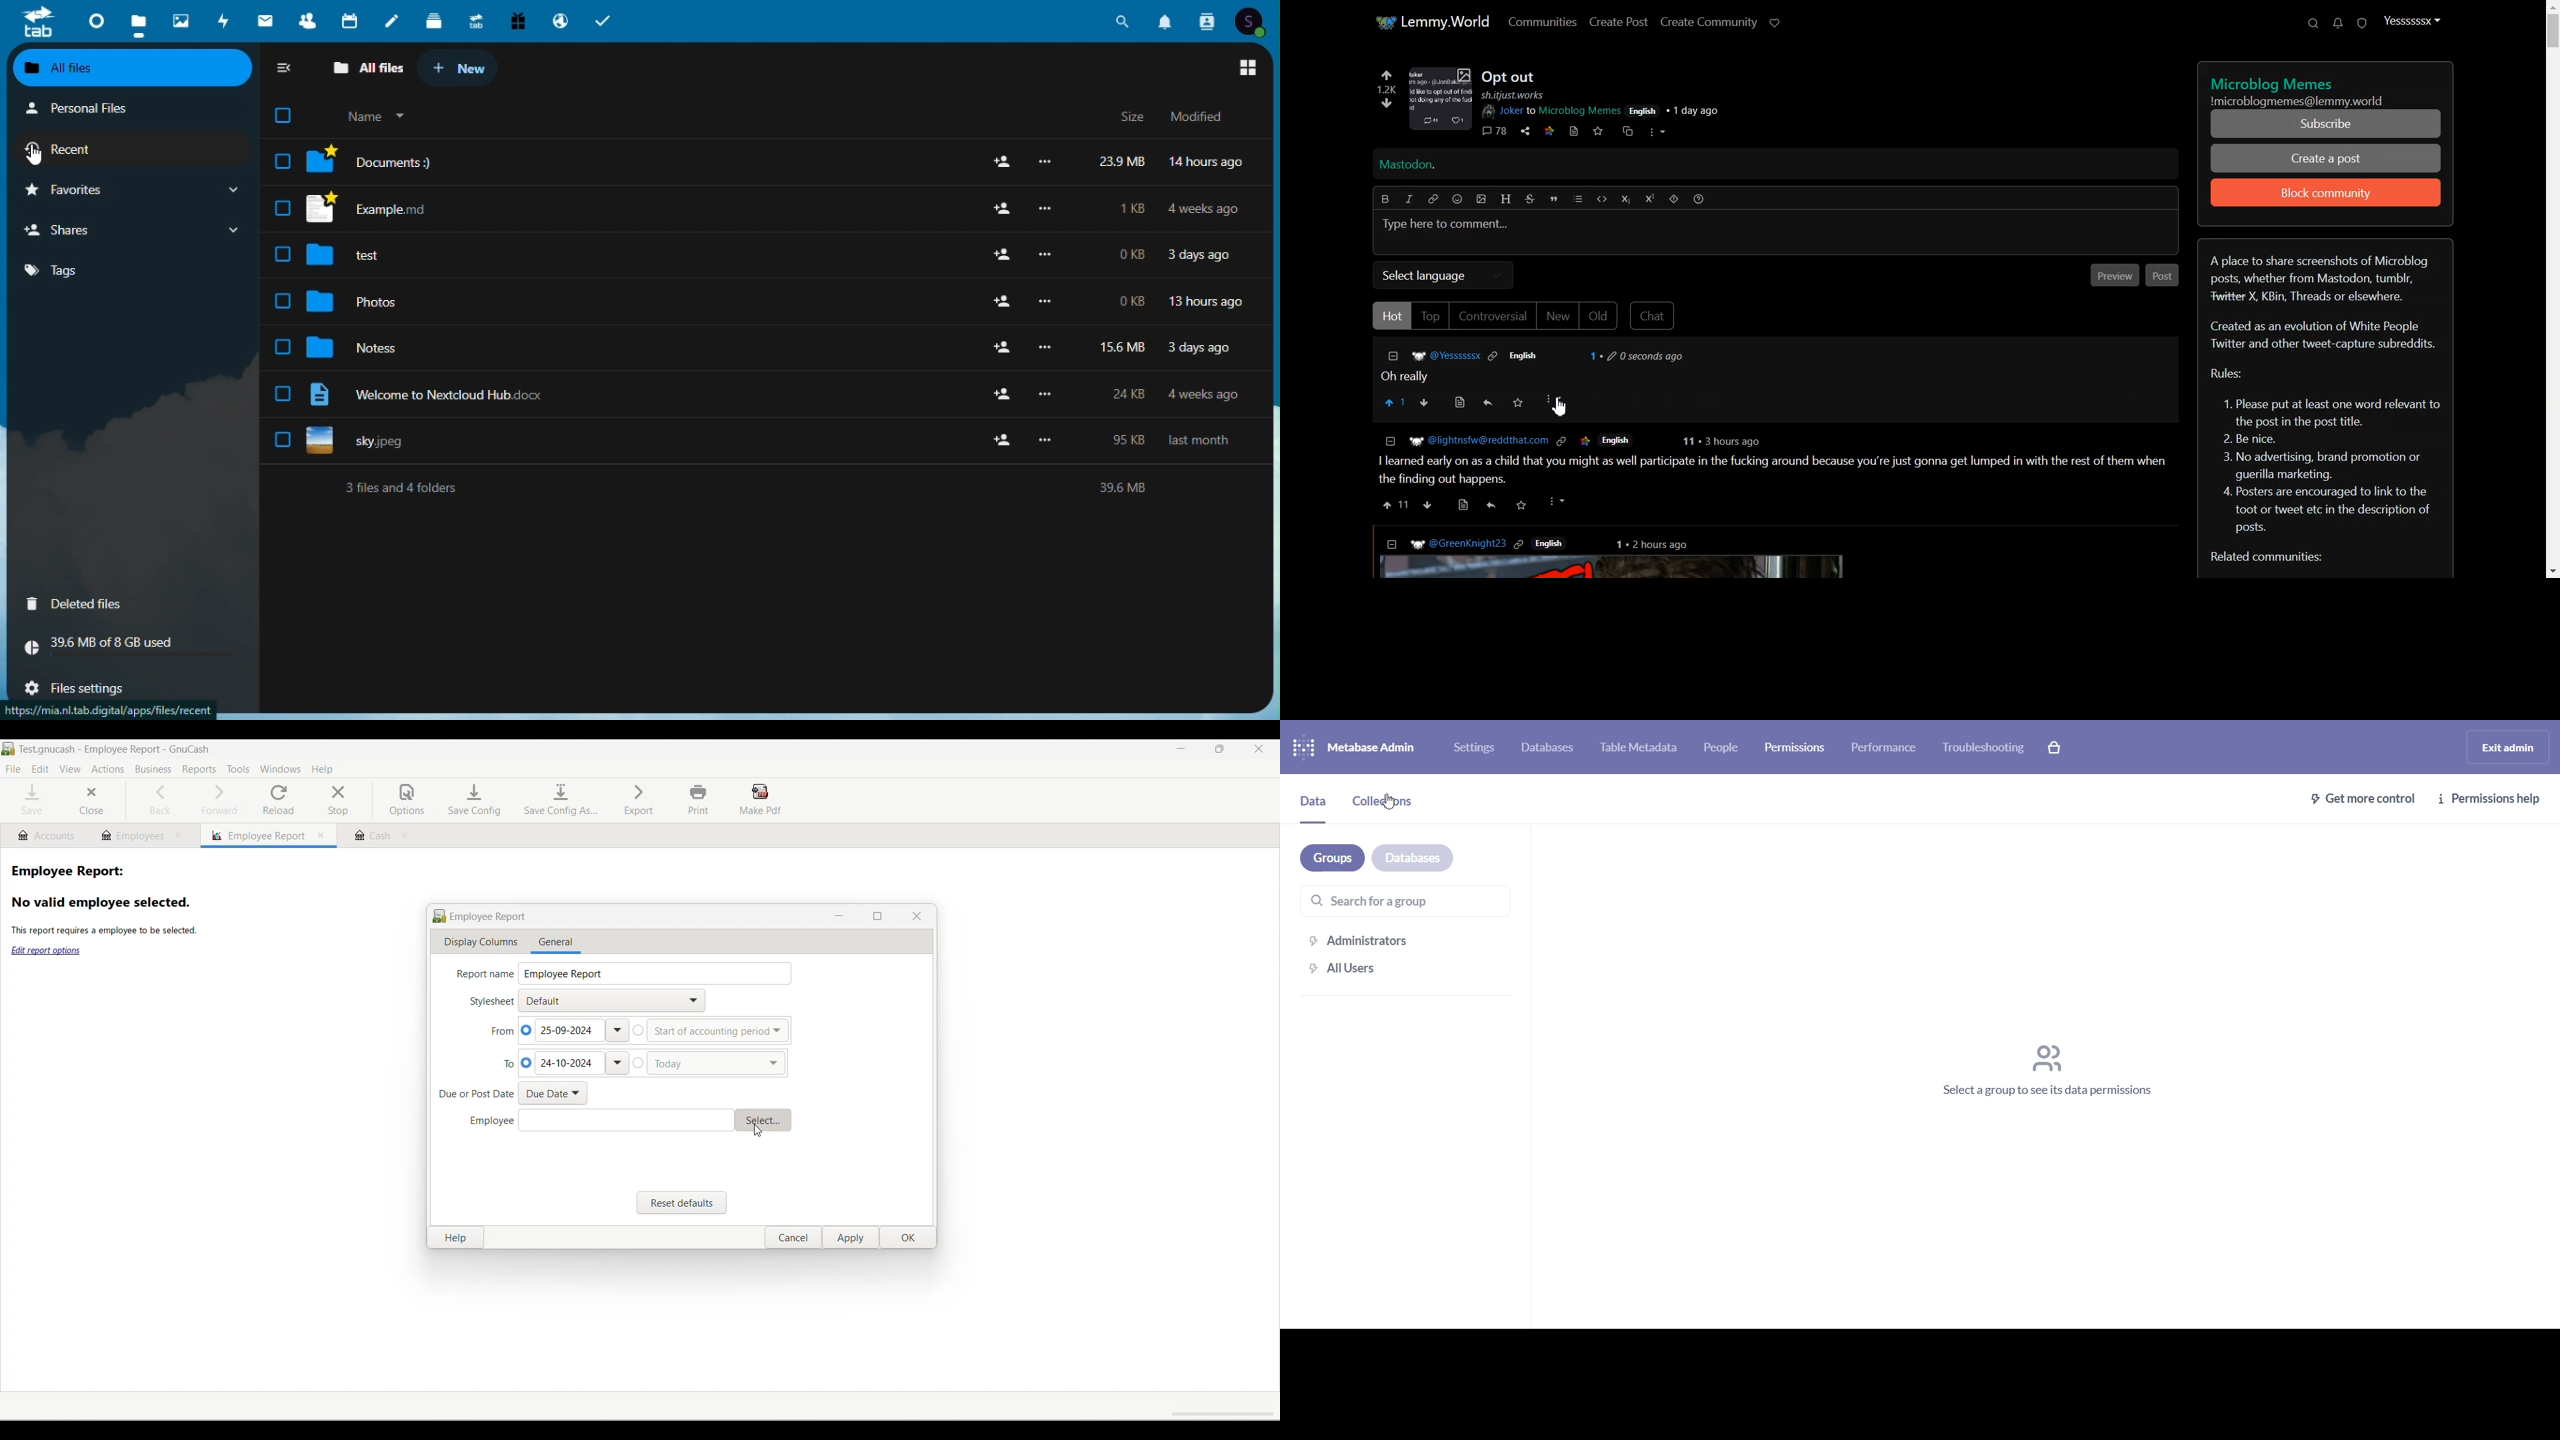 Image resolution: width=2576 pixels, height=1456 pixels. I want to click on table metadata, so click(1645, 749).